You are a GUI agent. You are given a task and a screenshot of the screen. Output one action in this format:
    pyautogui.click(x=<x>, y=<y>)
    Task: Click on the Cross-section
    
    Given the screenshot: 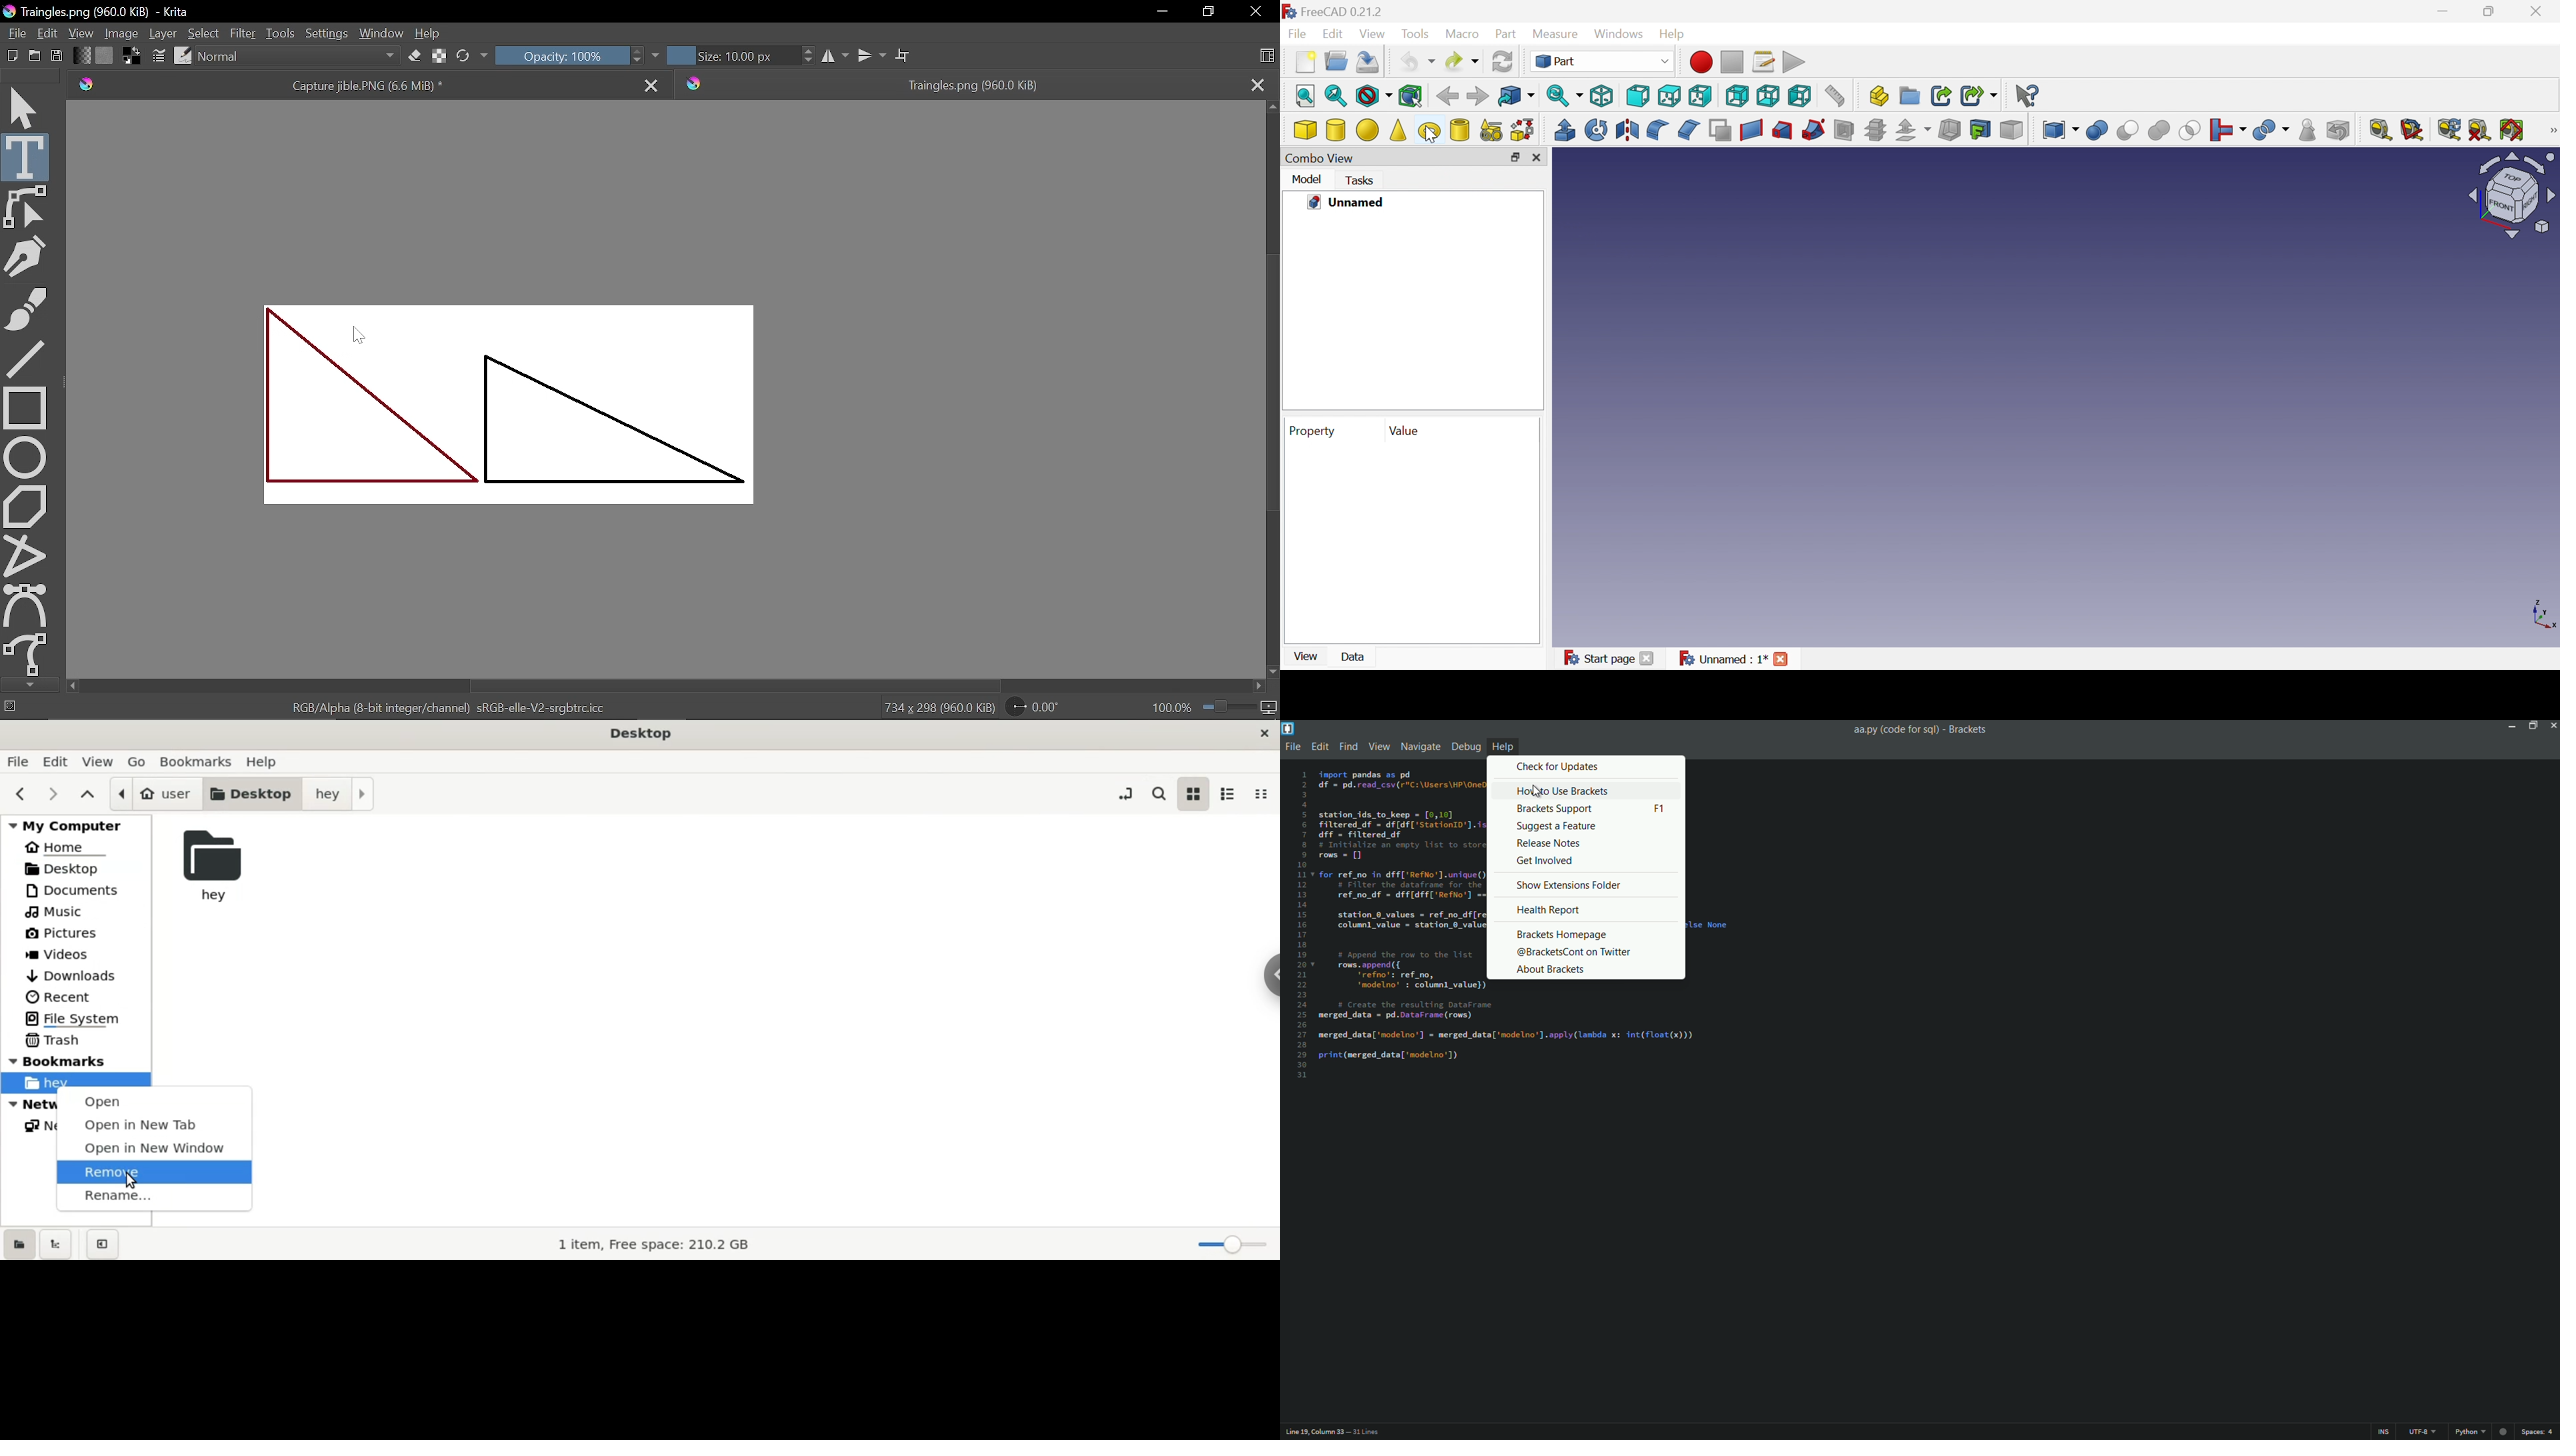 What is the action you would take?
    pyautogui.click(x=1876, y=131)
    